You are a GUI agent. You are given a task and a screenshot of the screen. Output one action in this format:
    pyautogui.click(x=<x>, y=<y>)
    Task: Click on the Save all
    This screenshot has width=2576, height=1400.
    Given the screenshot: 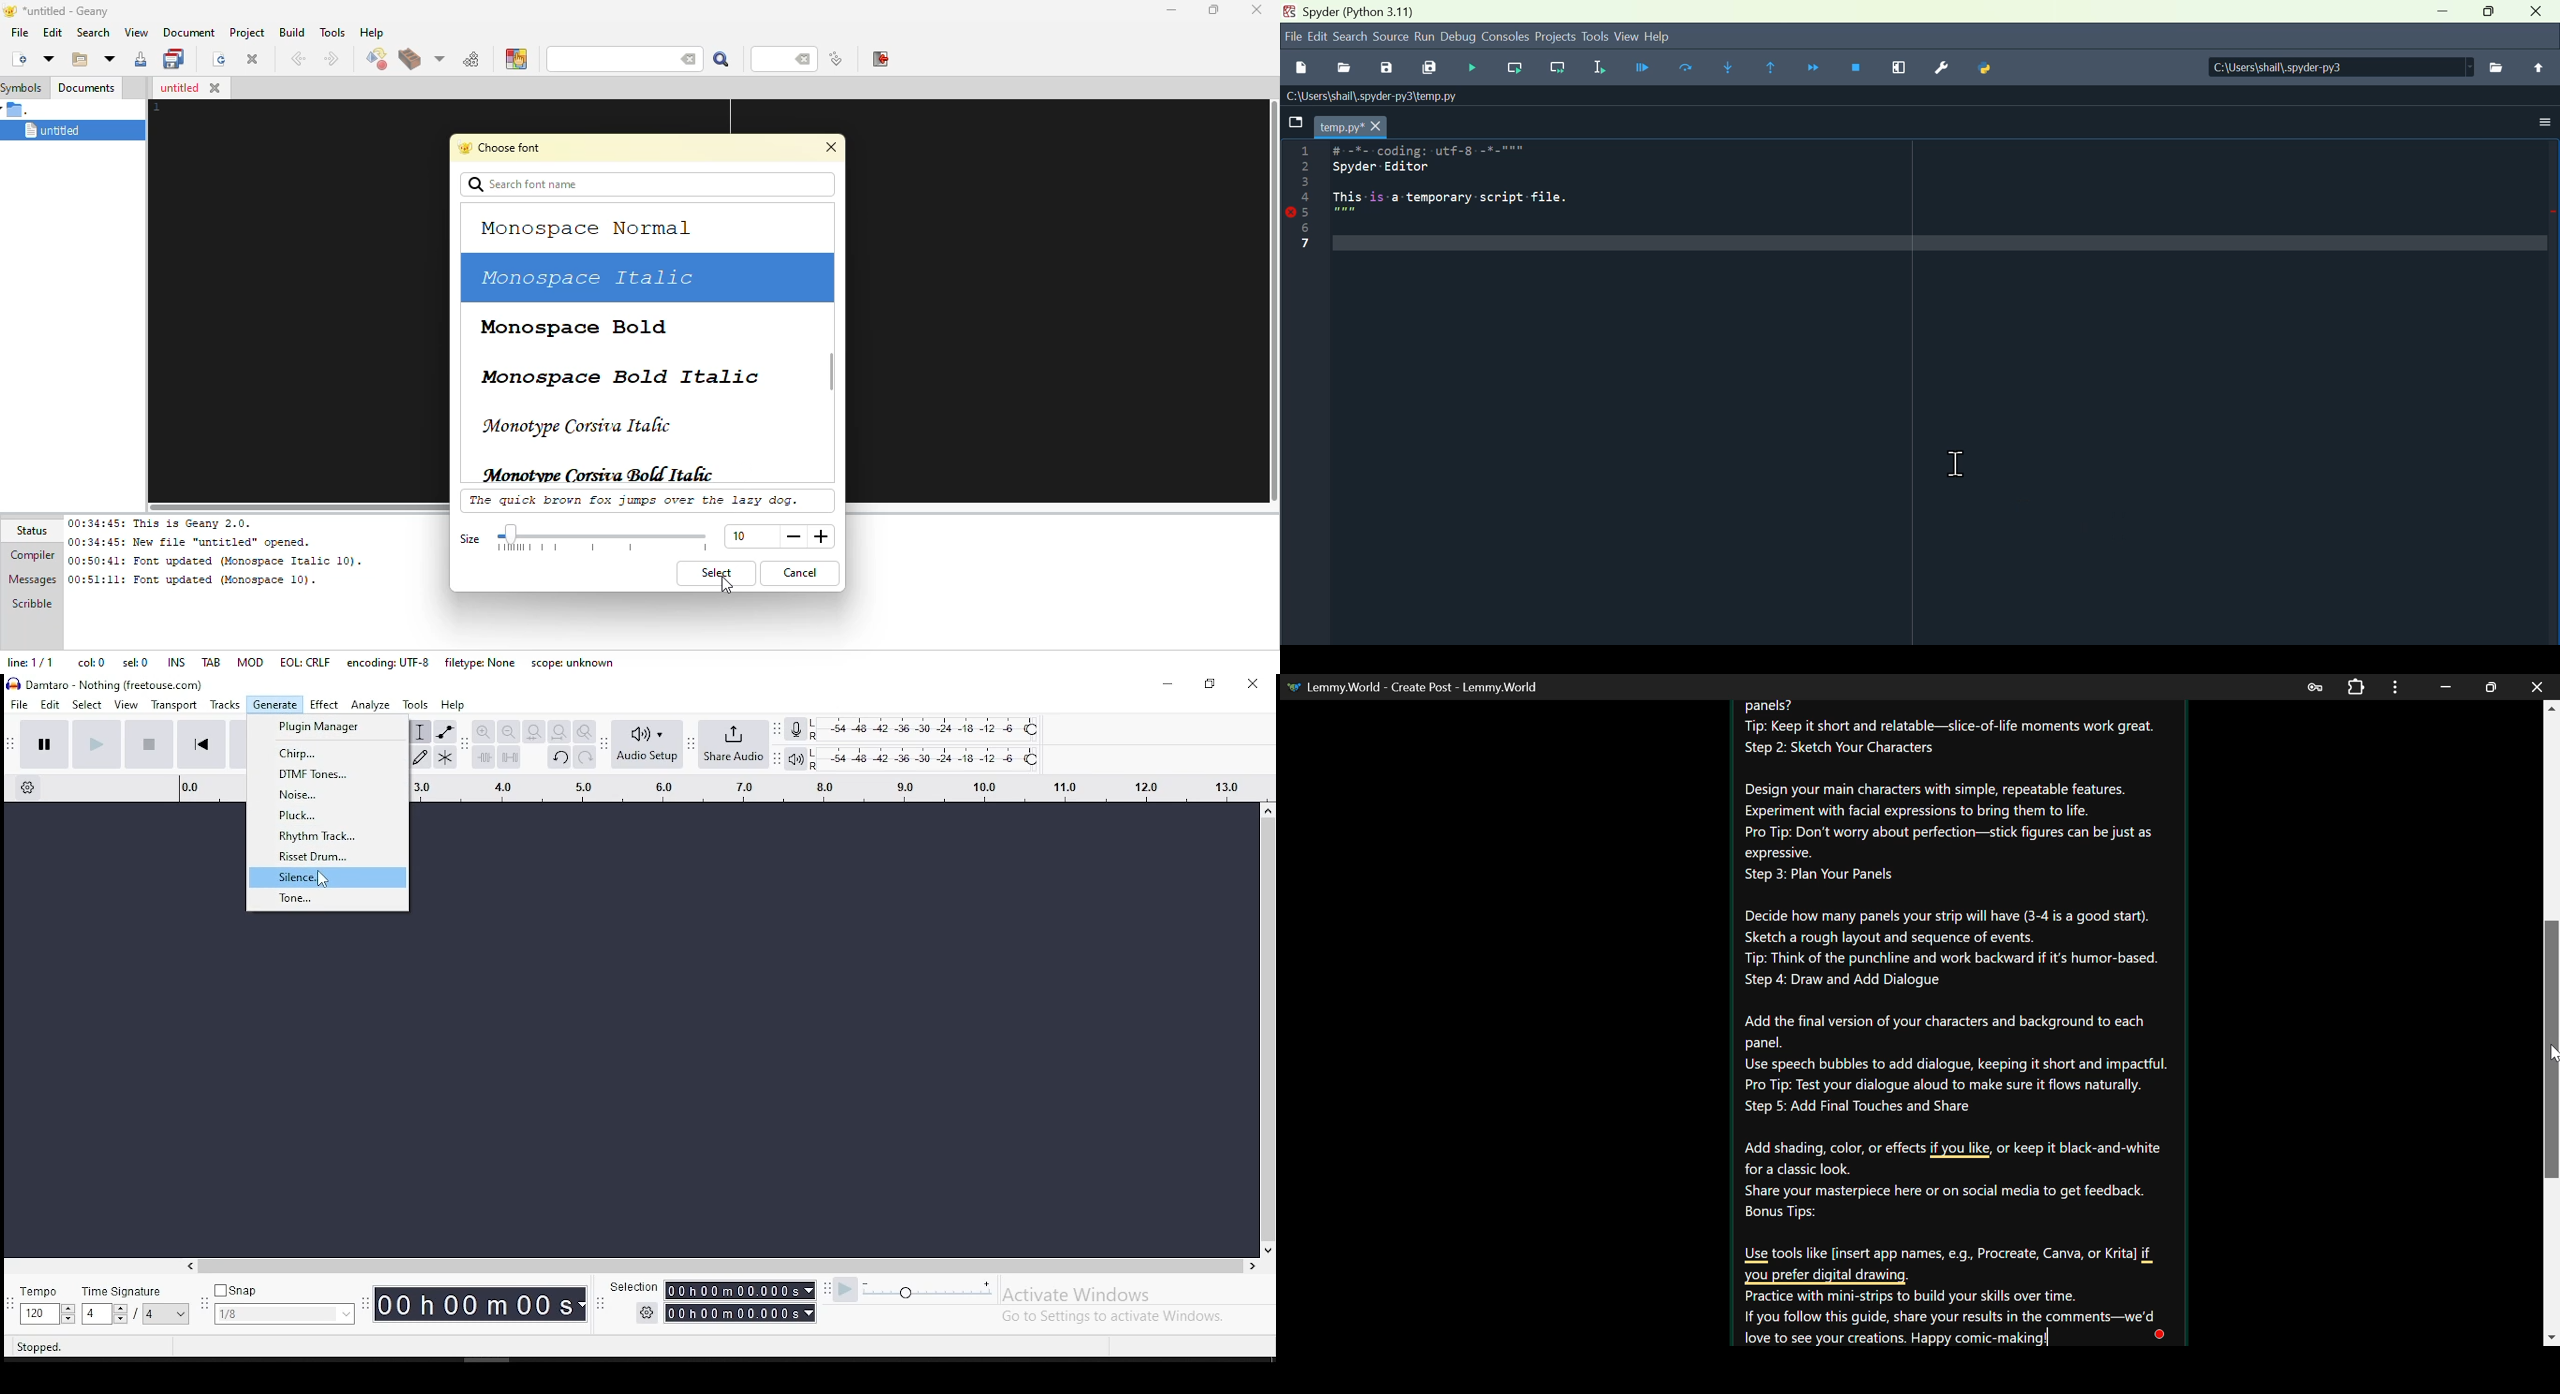 What is the action you would take?
    pyautogui.click(x=1430, y=71)
    